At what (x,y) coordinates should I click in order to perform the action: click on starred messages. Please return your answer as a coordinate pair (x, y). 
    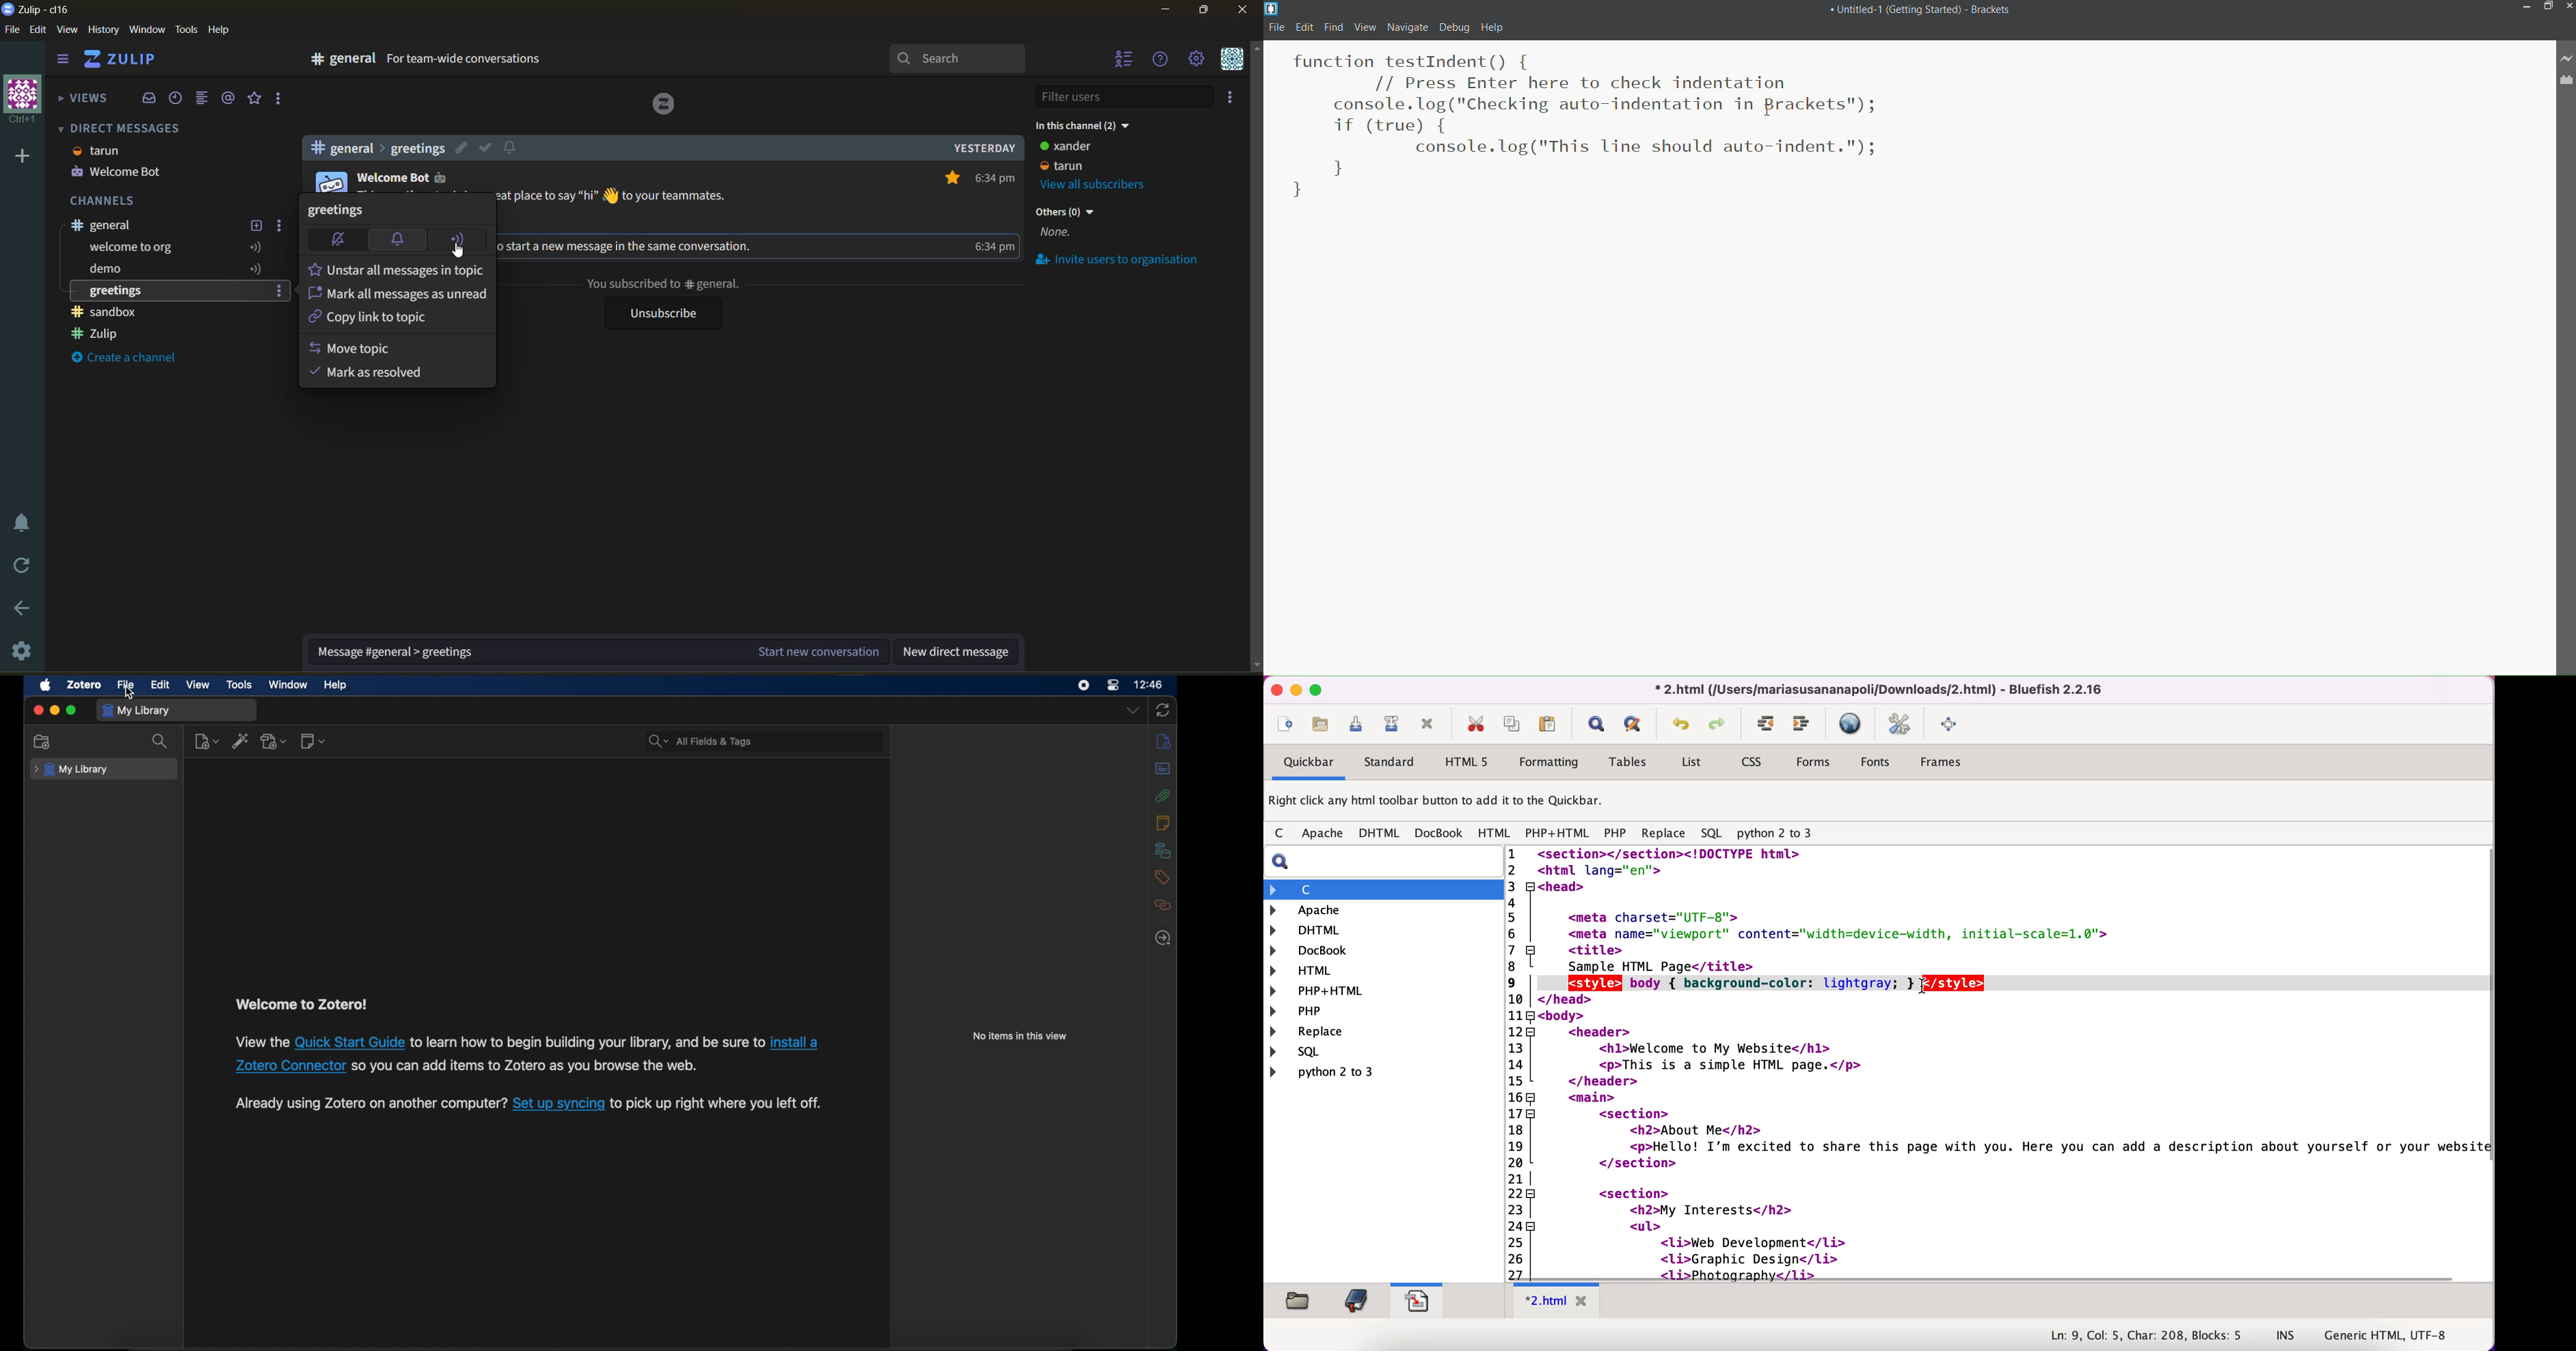
    Looking at the image, I should click on (256, 99).